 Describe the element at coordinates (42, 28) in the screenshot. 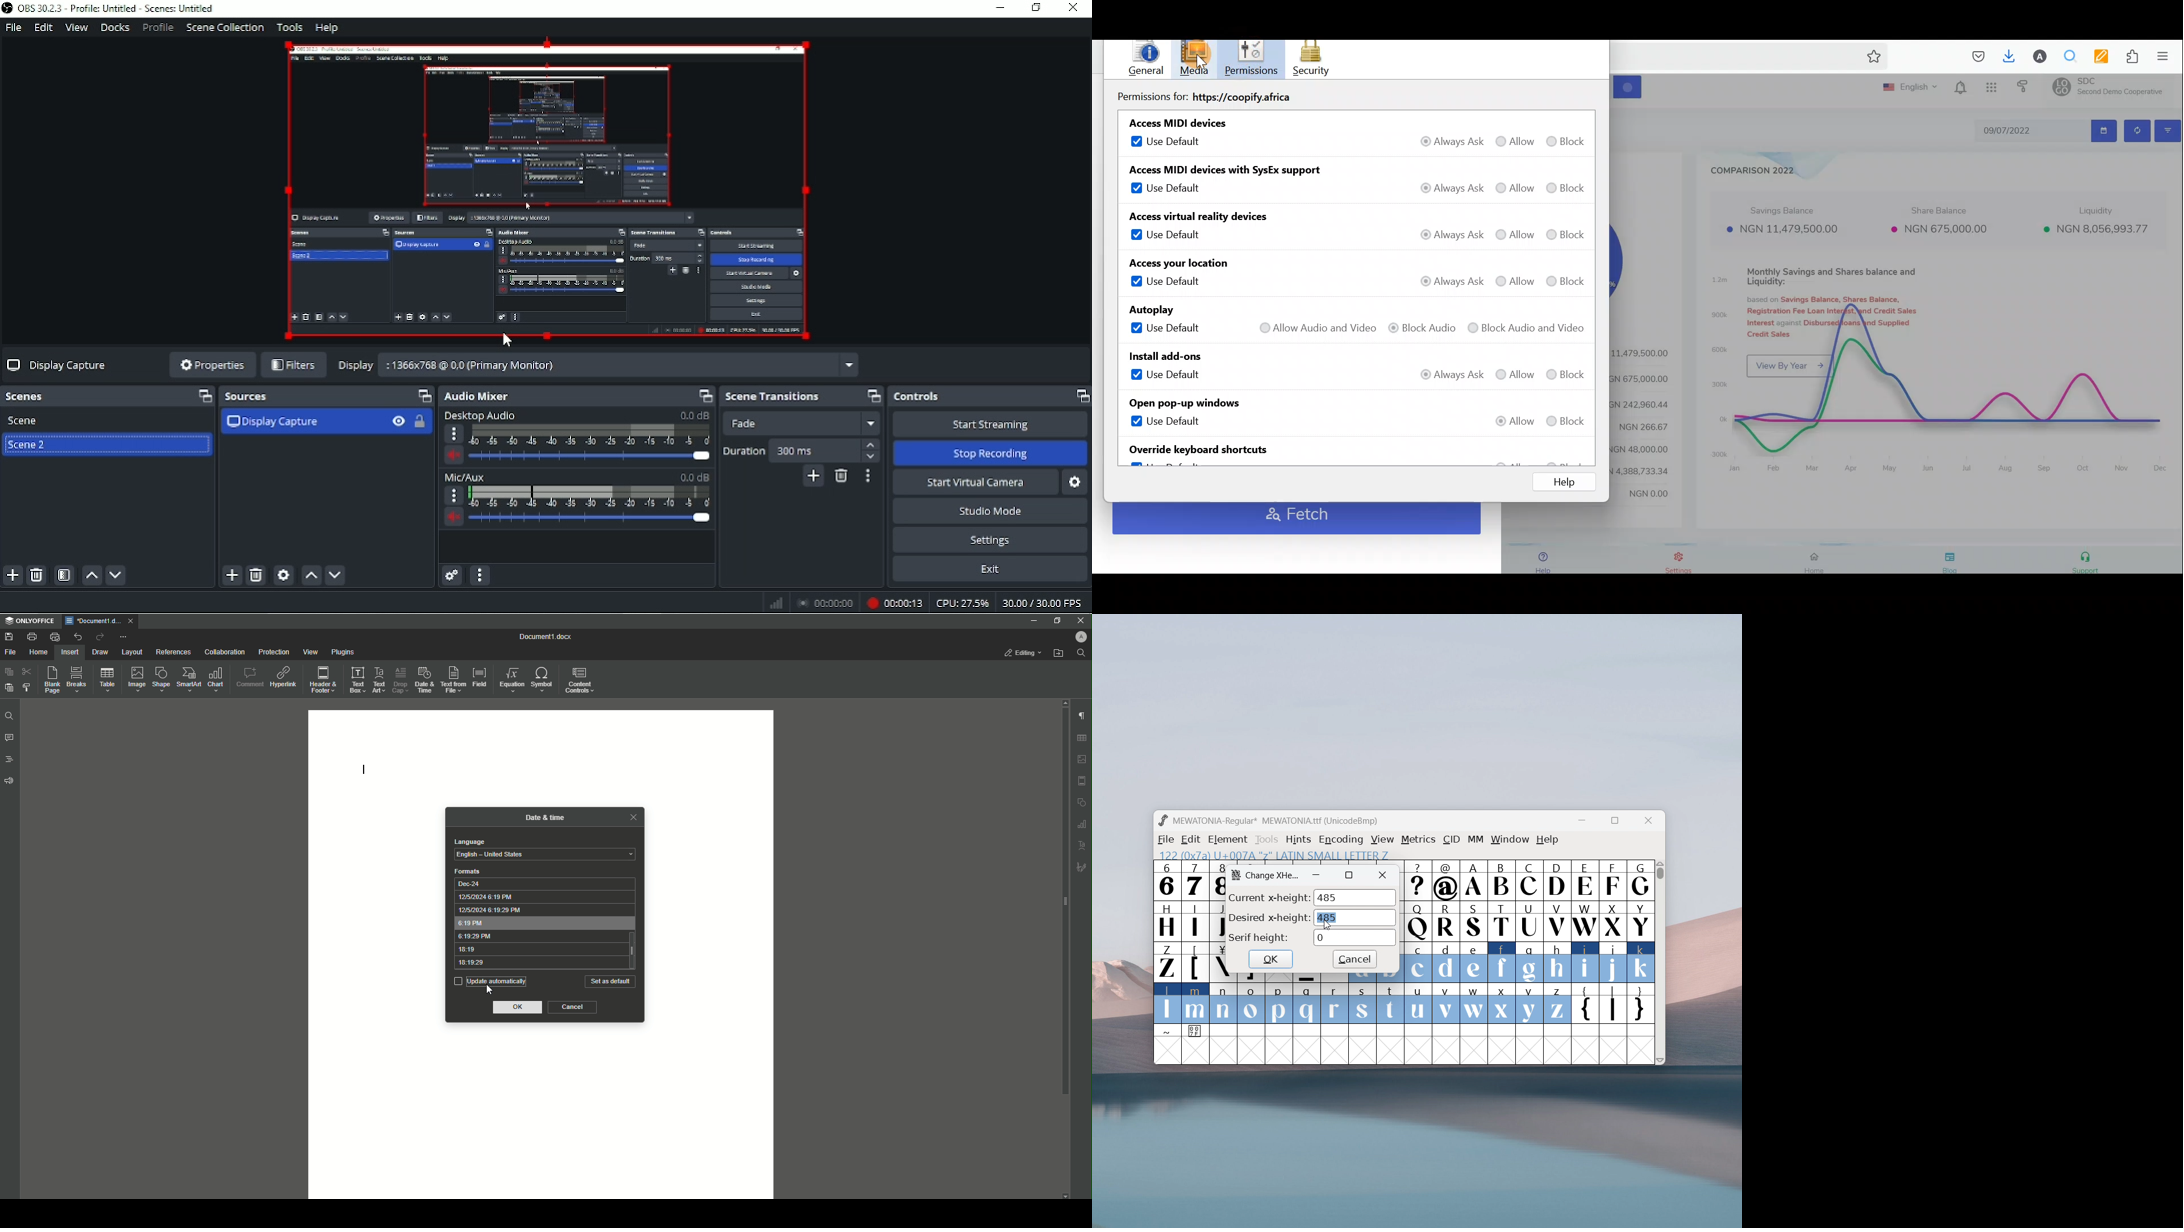

I see `Edit` at that location.